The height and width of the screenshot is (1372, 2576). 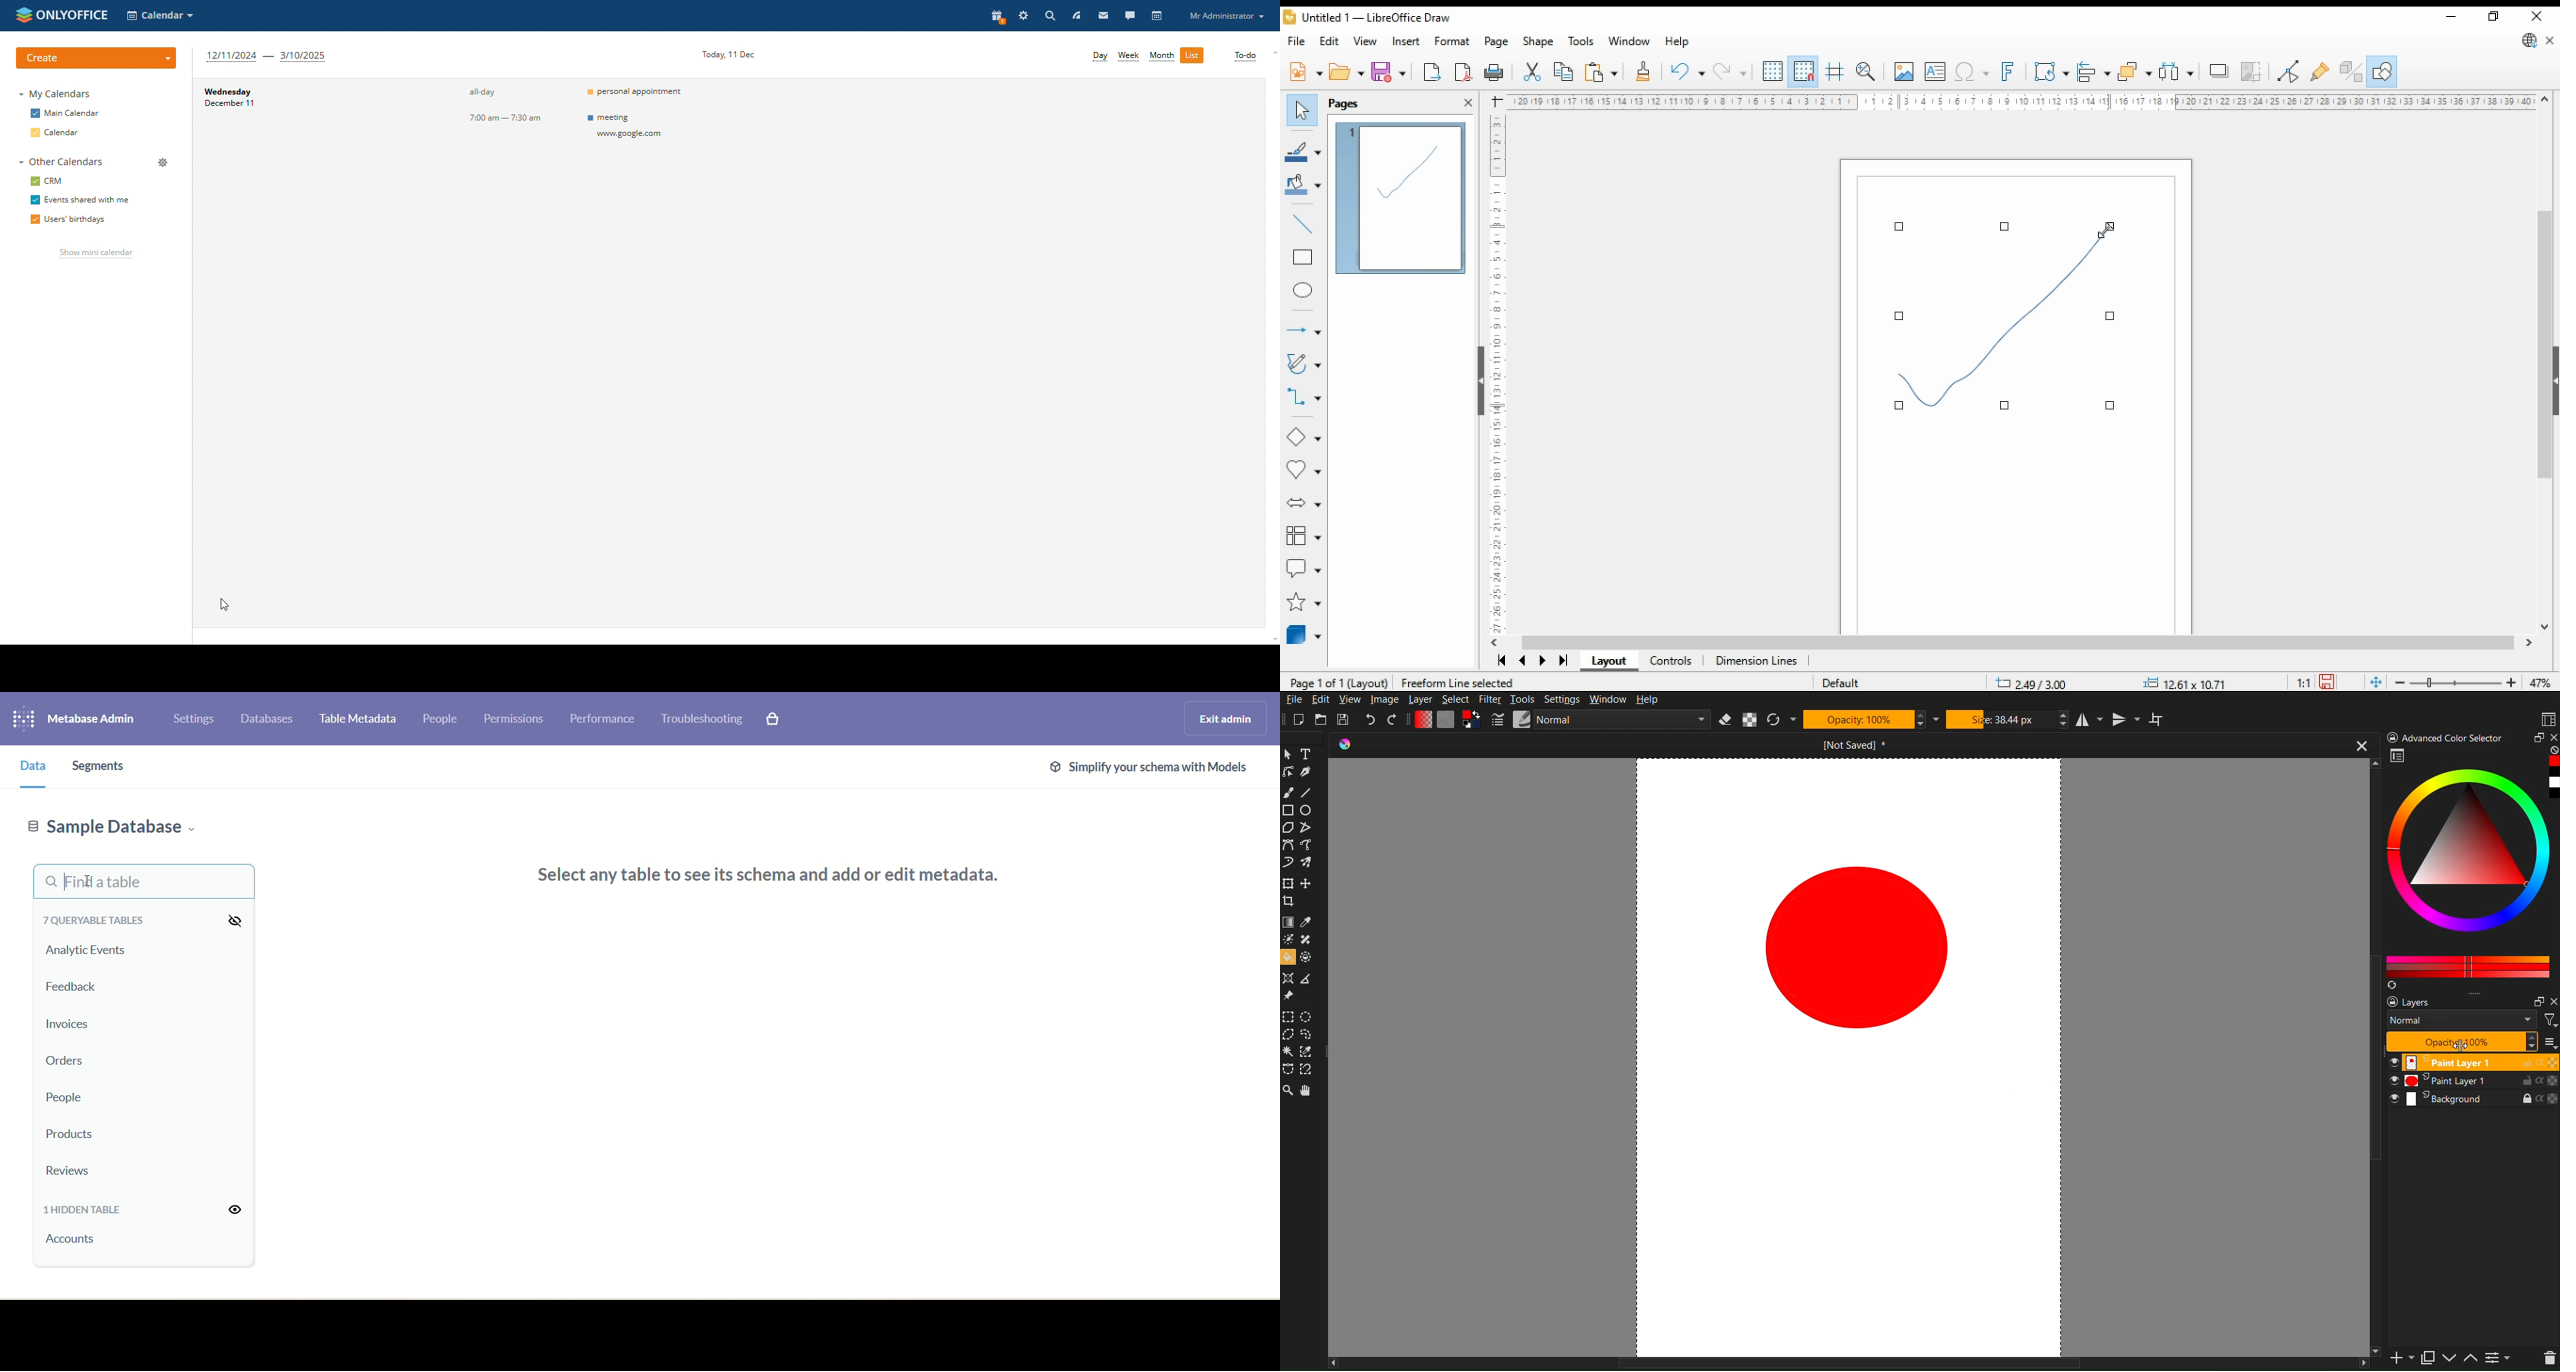 I want to click on stars and banners, so click(x=1304, y=602).